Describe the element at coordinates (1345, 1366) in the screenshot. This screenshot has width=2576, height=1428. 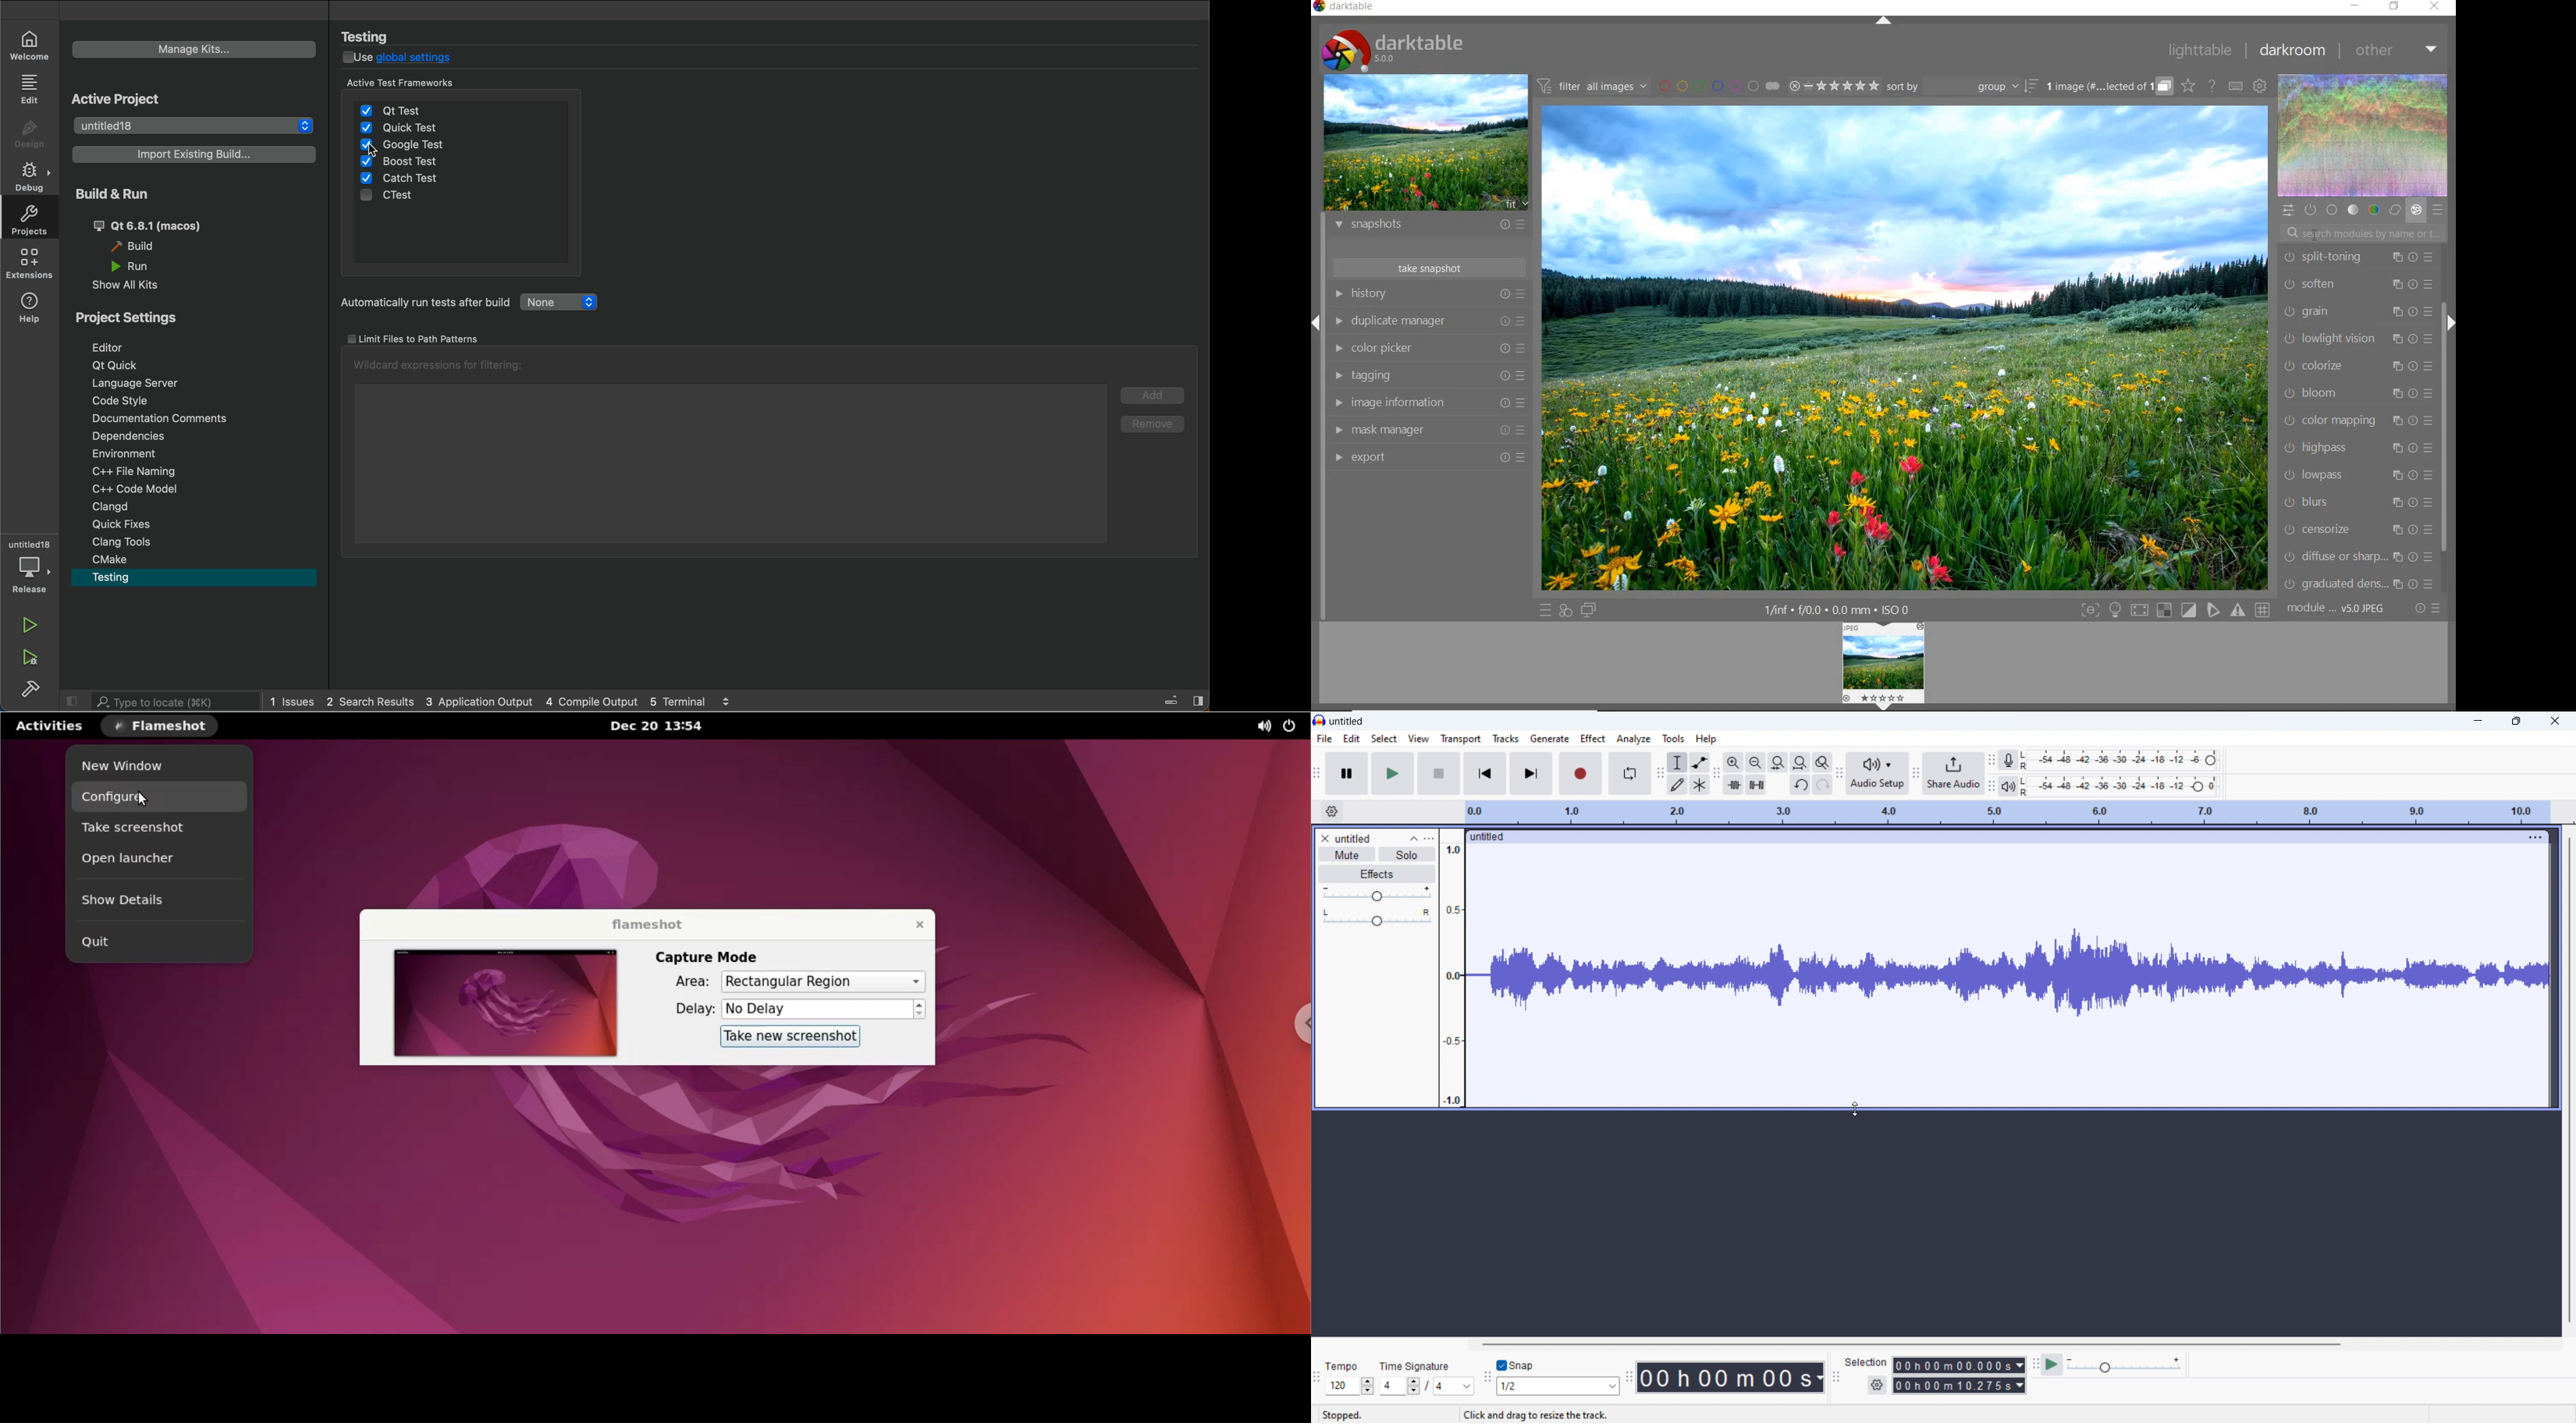
I see `Tempo` at that location.